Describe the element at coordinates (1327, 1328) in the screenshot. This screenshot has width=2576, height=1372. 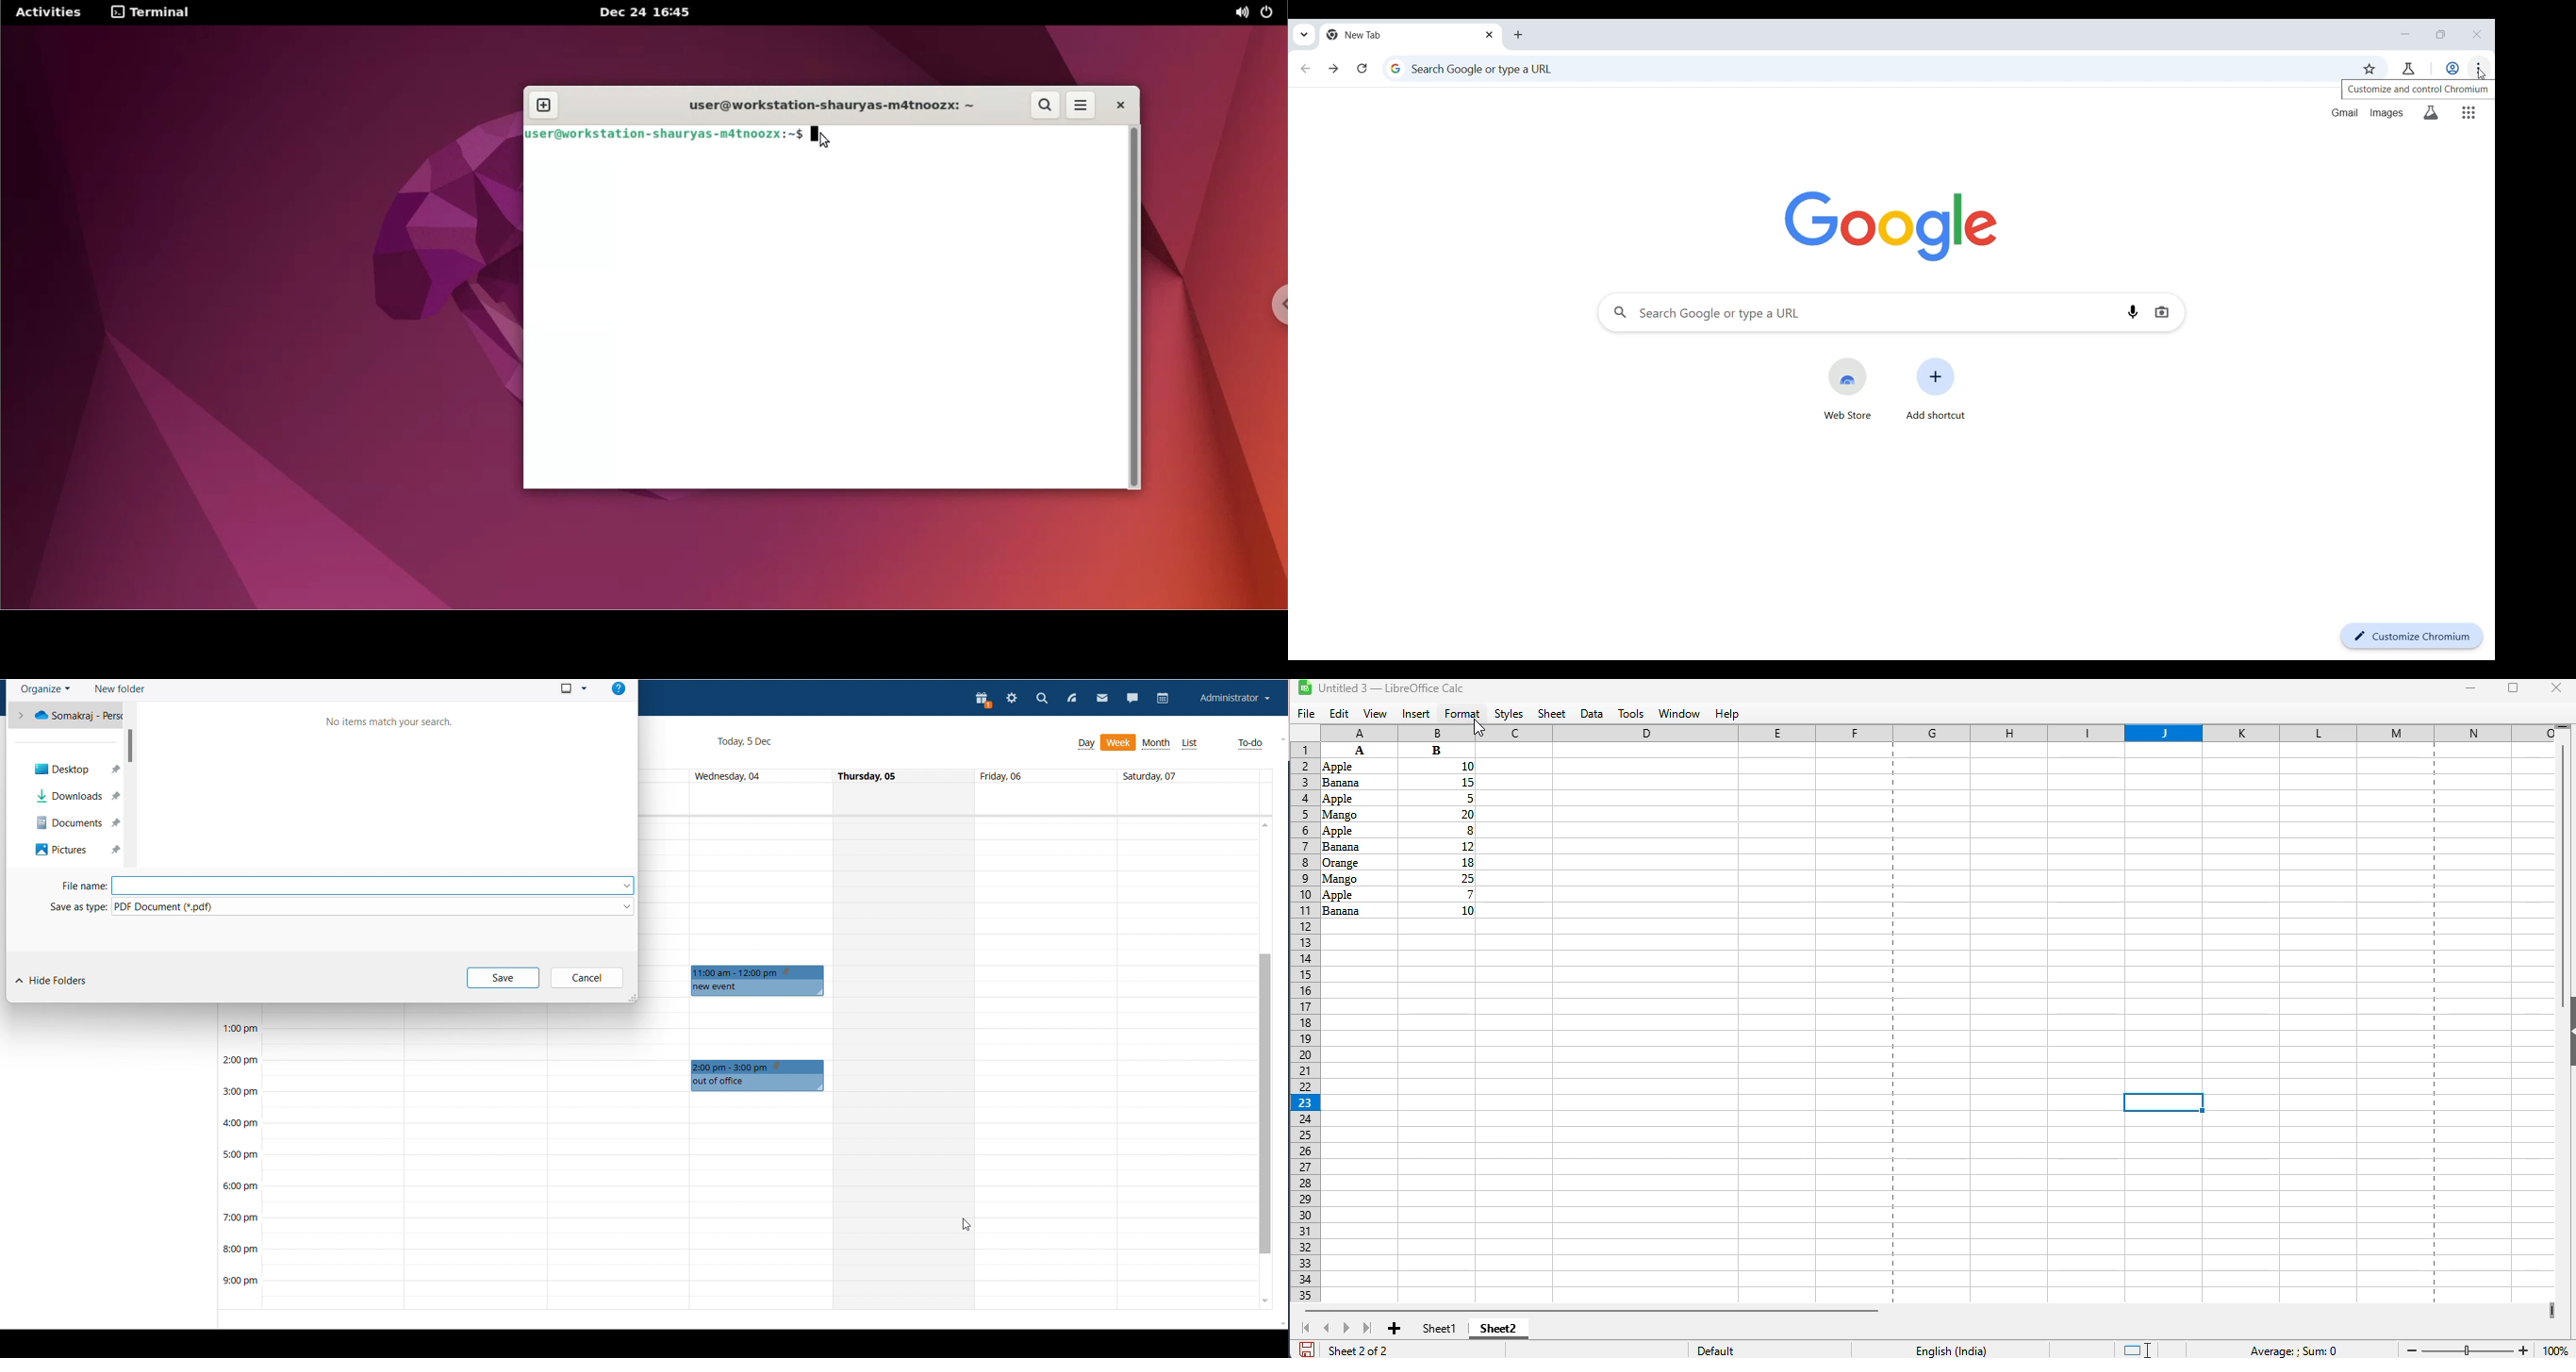
I see `scroll to previous sheet` at that location.